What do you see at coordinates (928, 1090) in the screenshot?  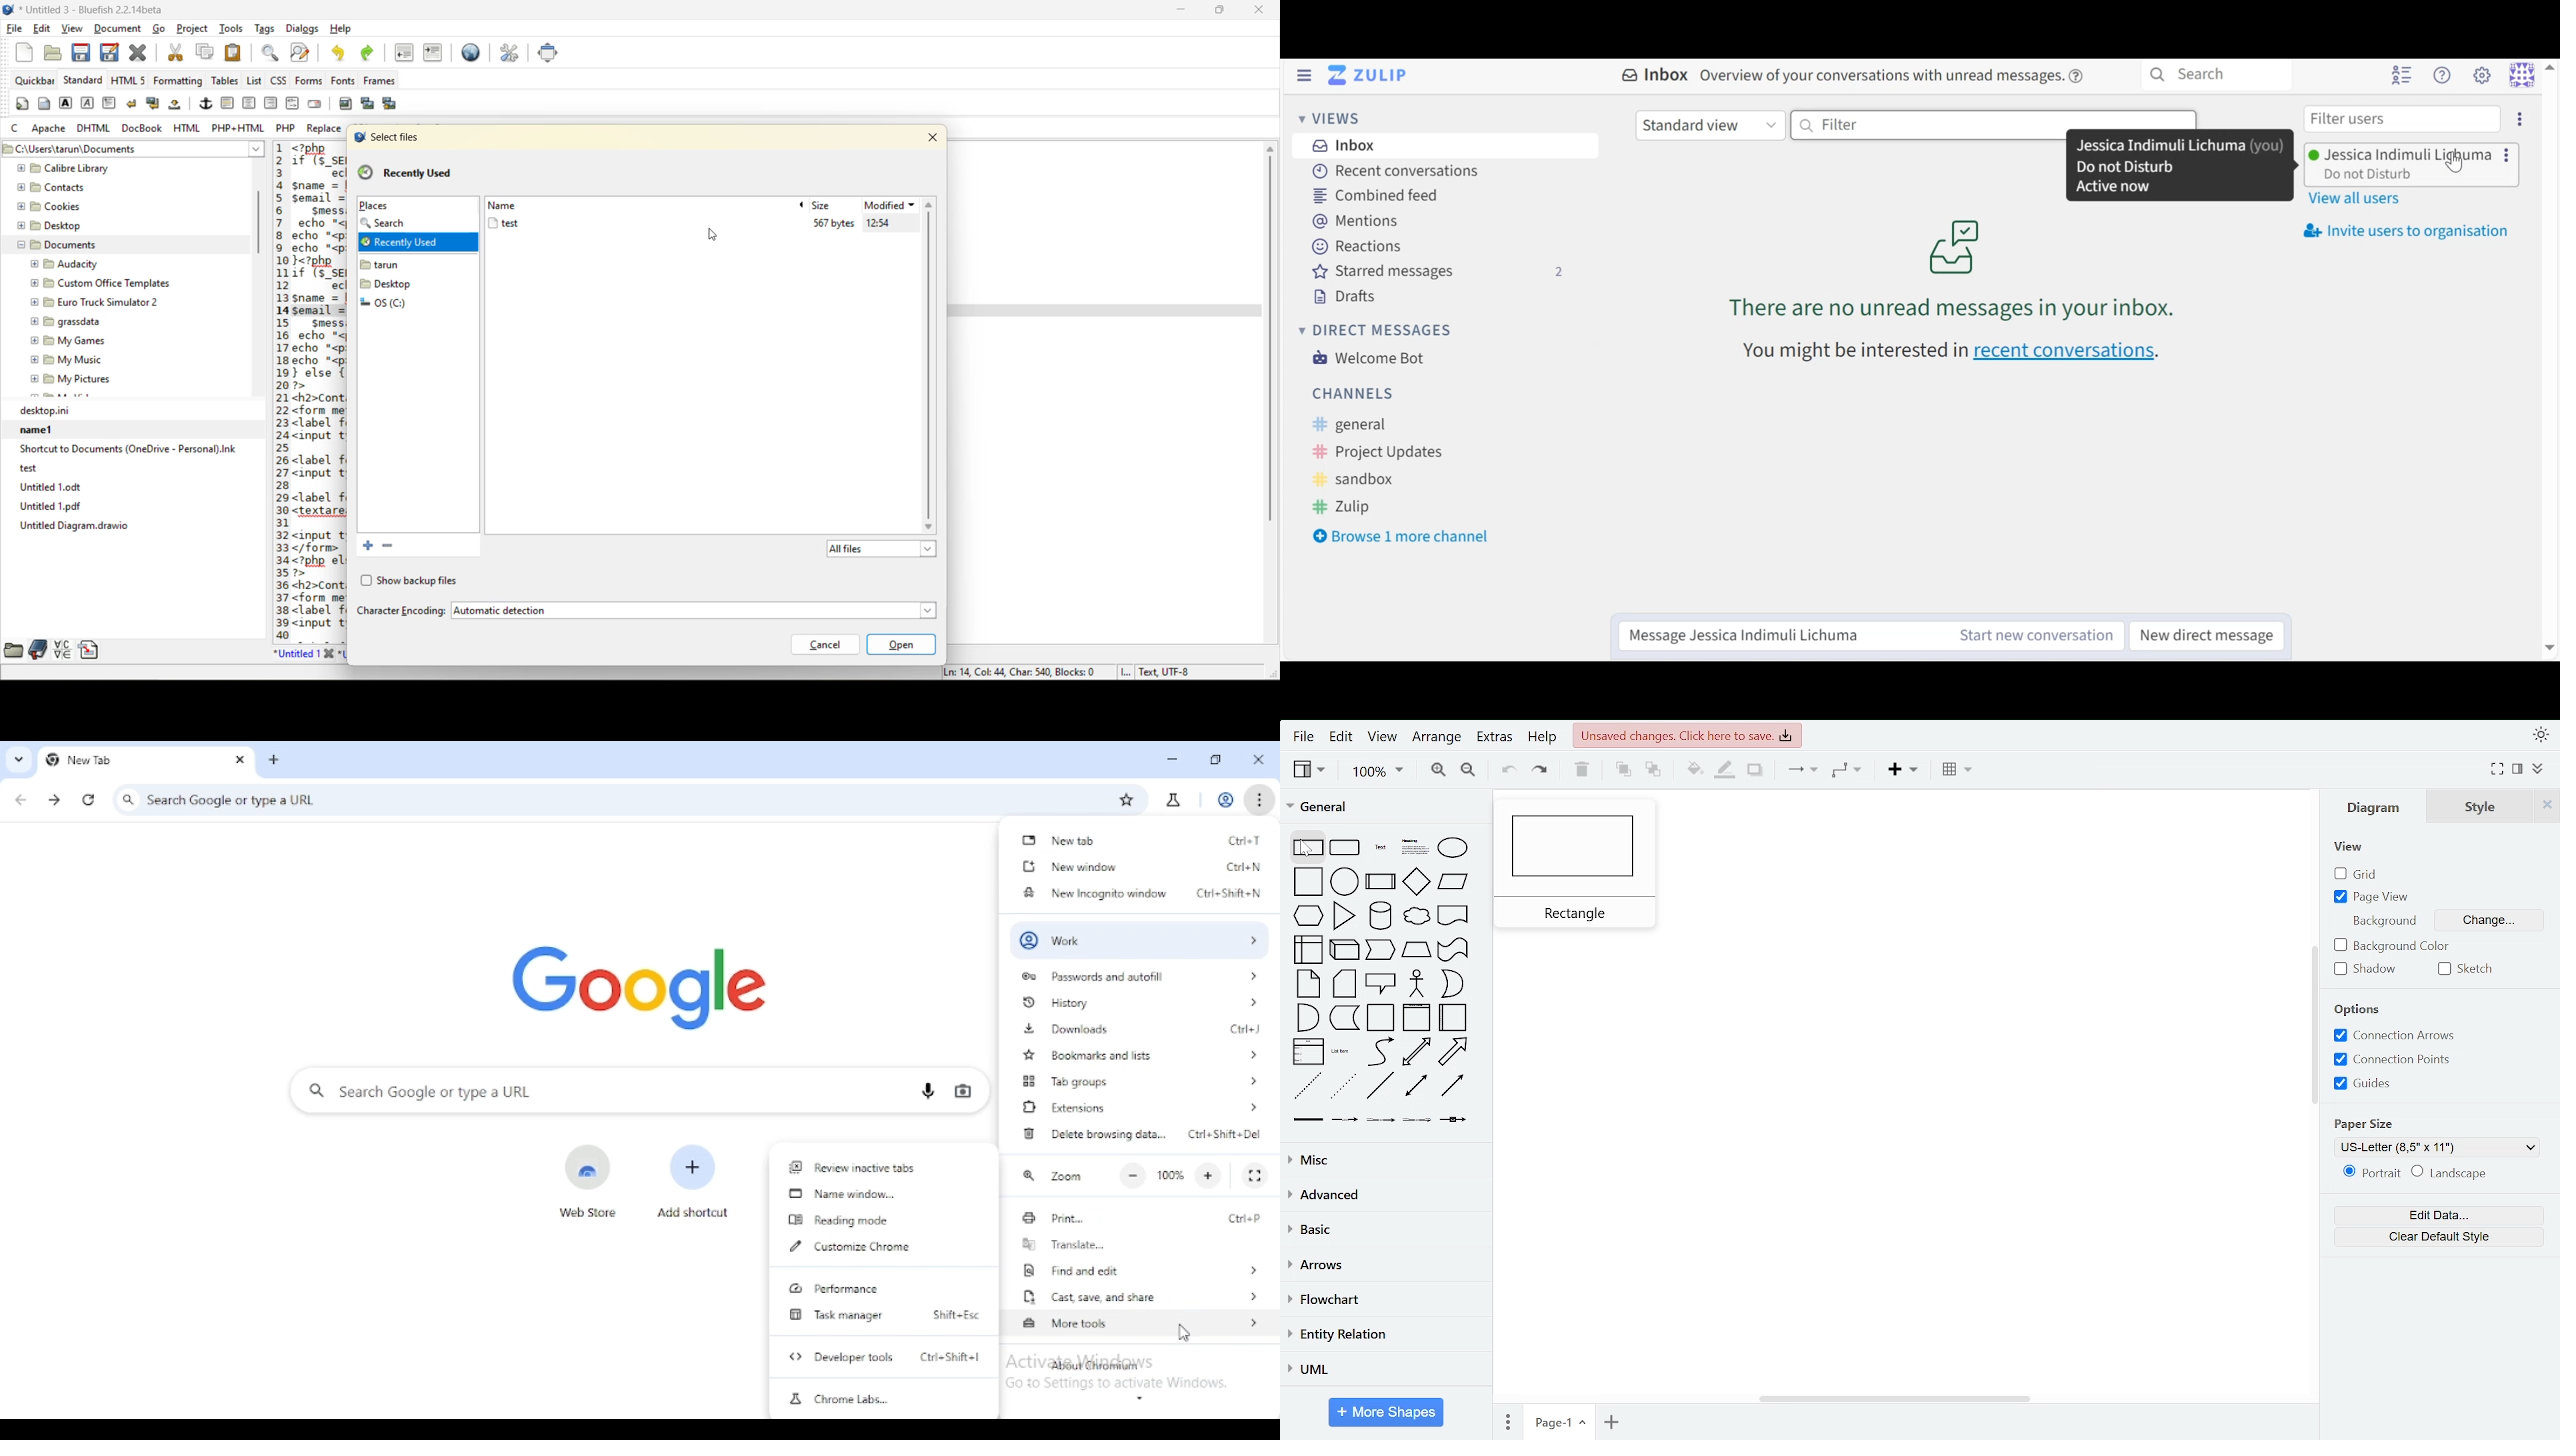 I see `search by voice` at bounding box center [928, 1090].